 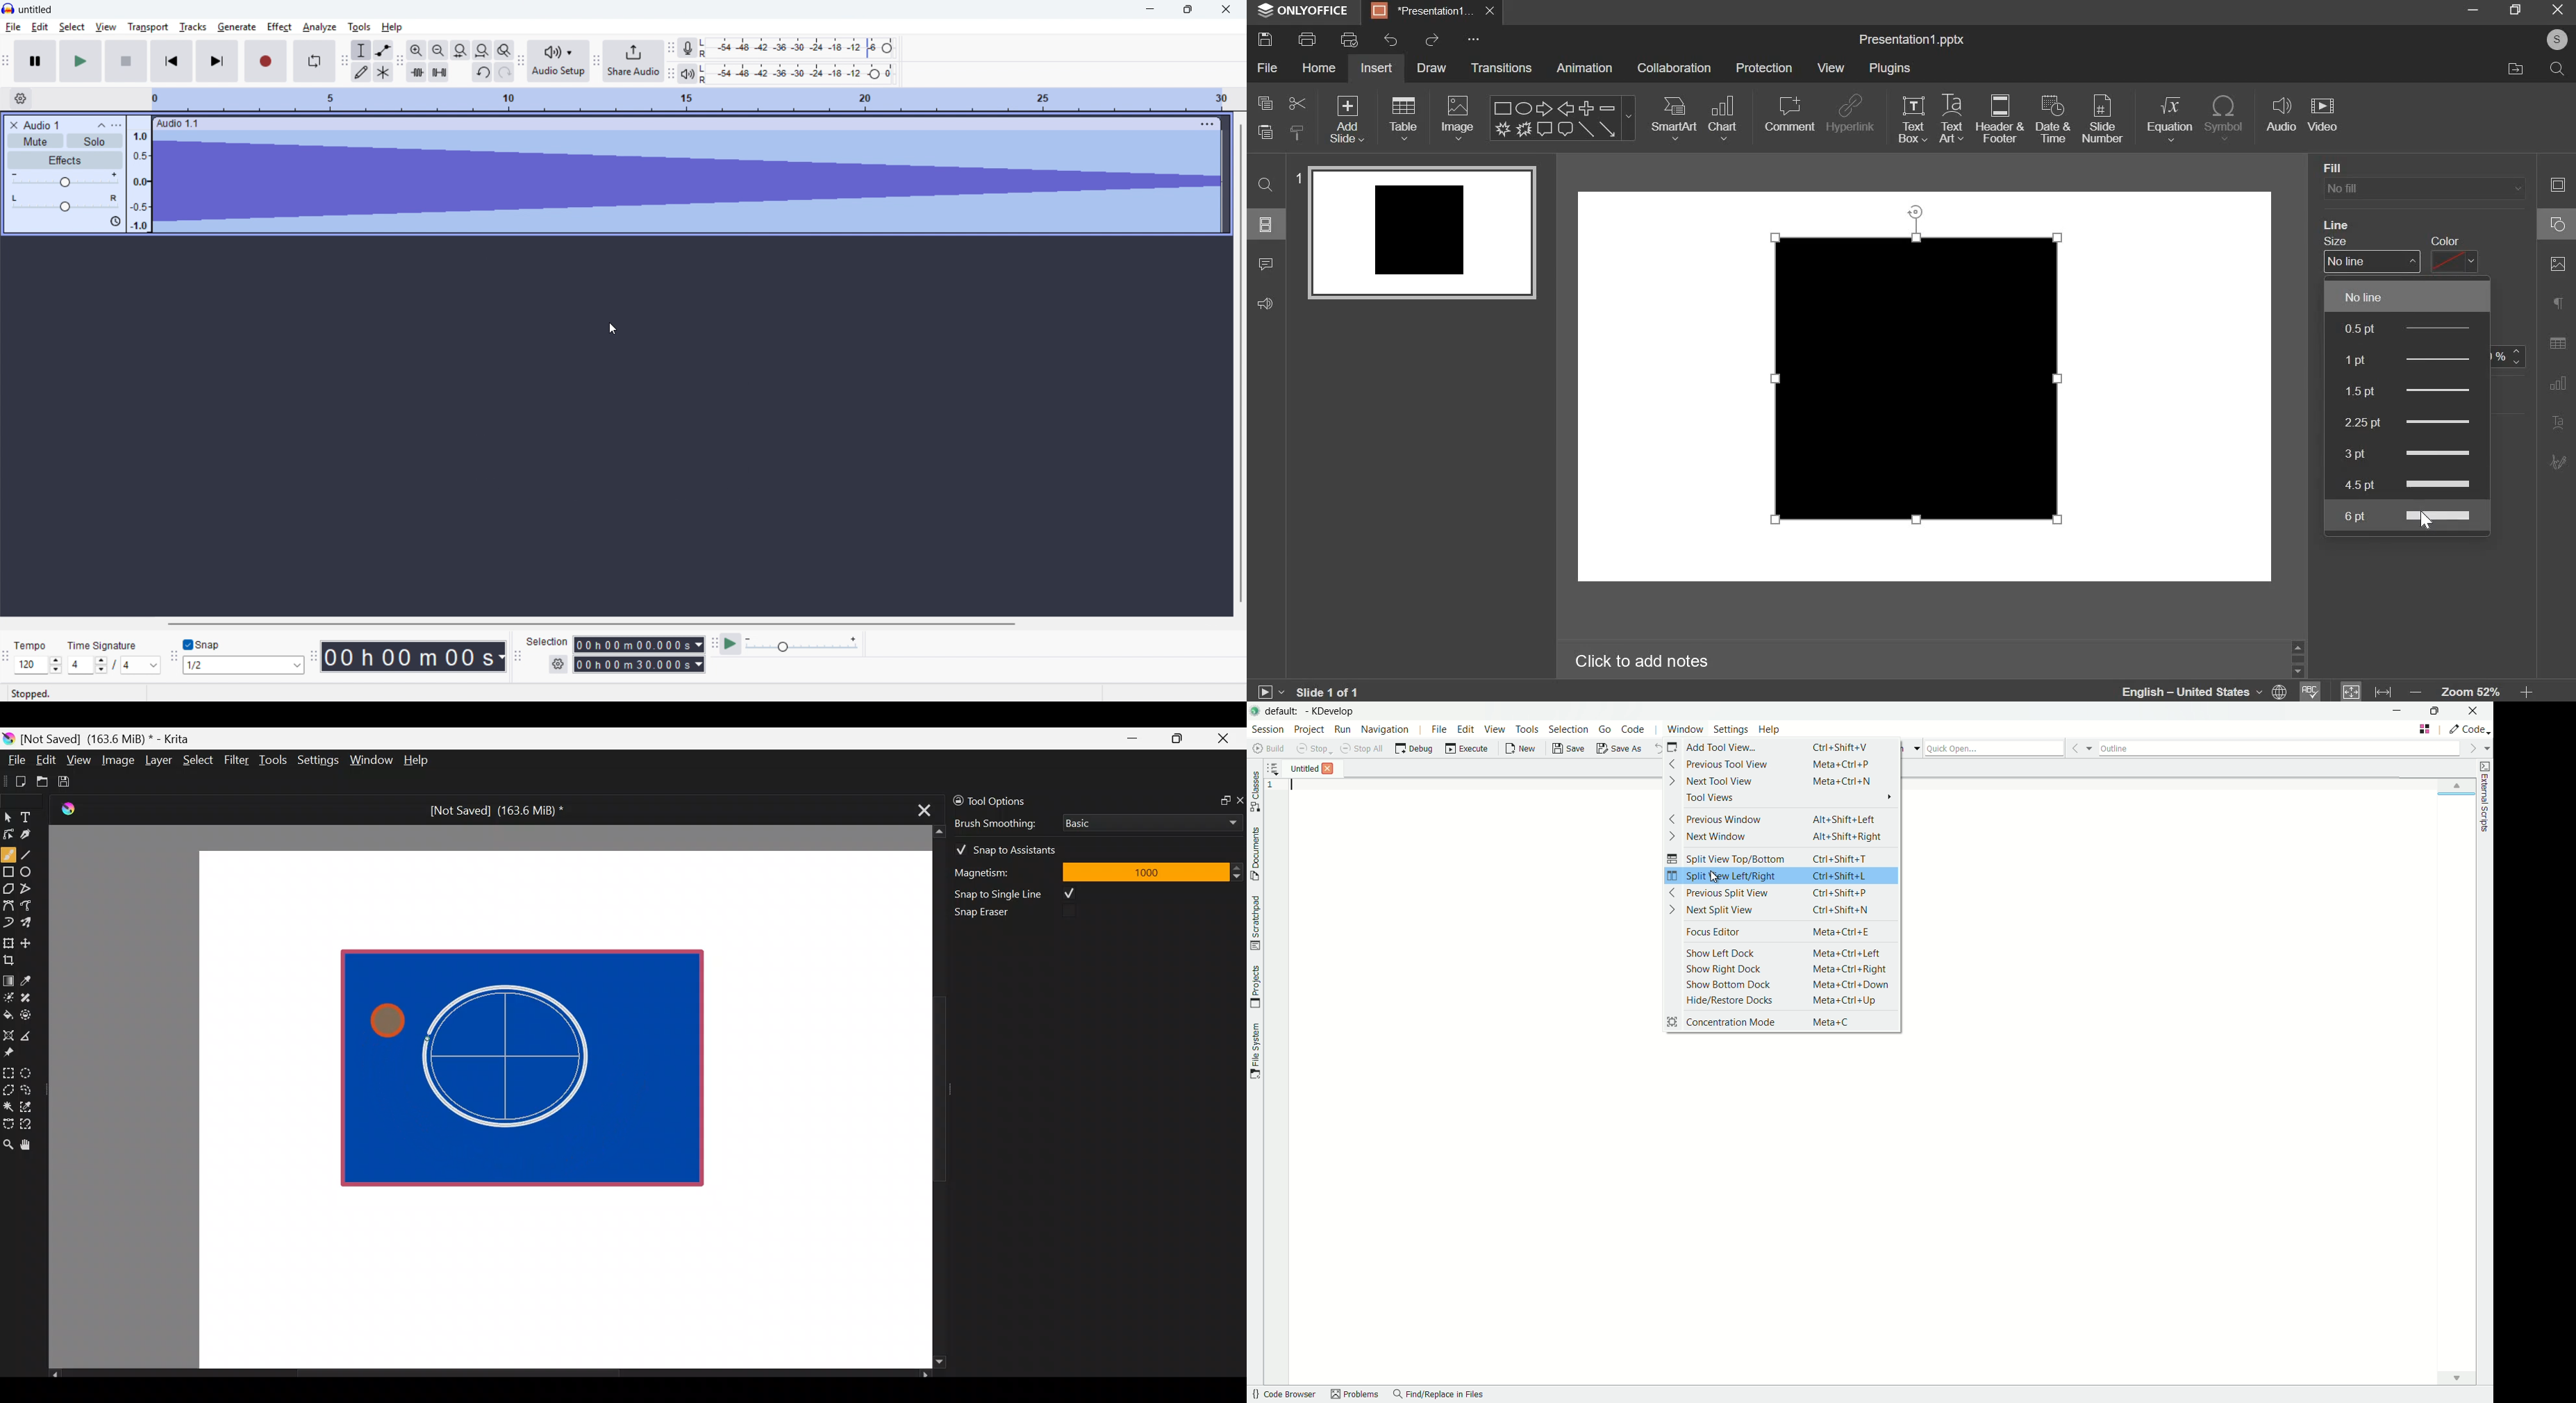 What do you see at coordinates (2403, 422) in the screenshot?
I see `2.25pt` at bounding box center [2403, 422].